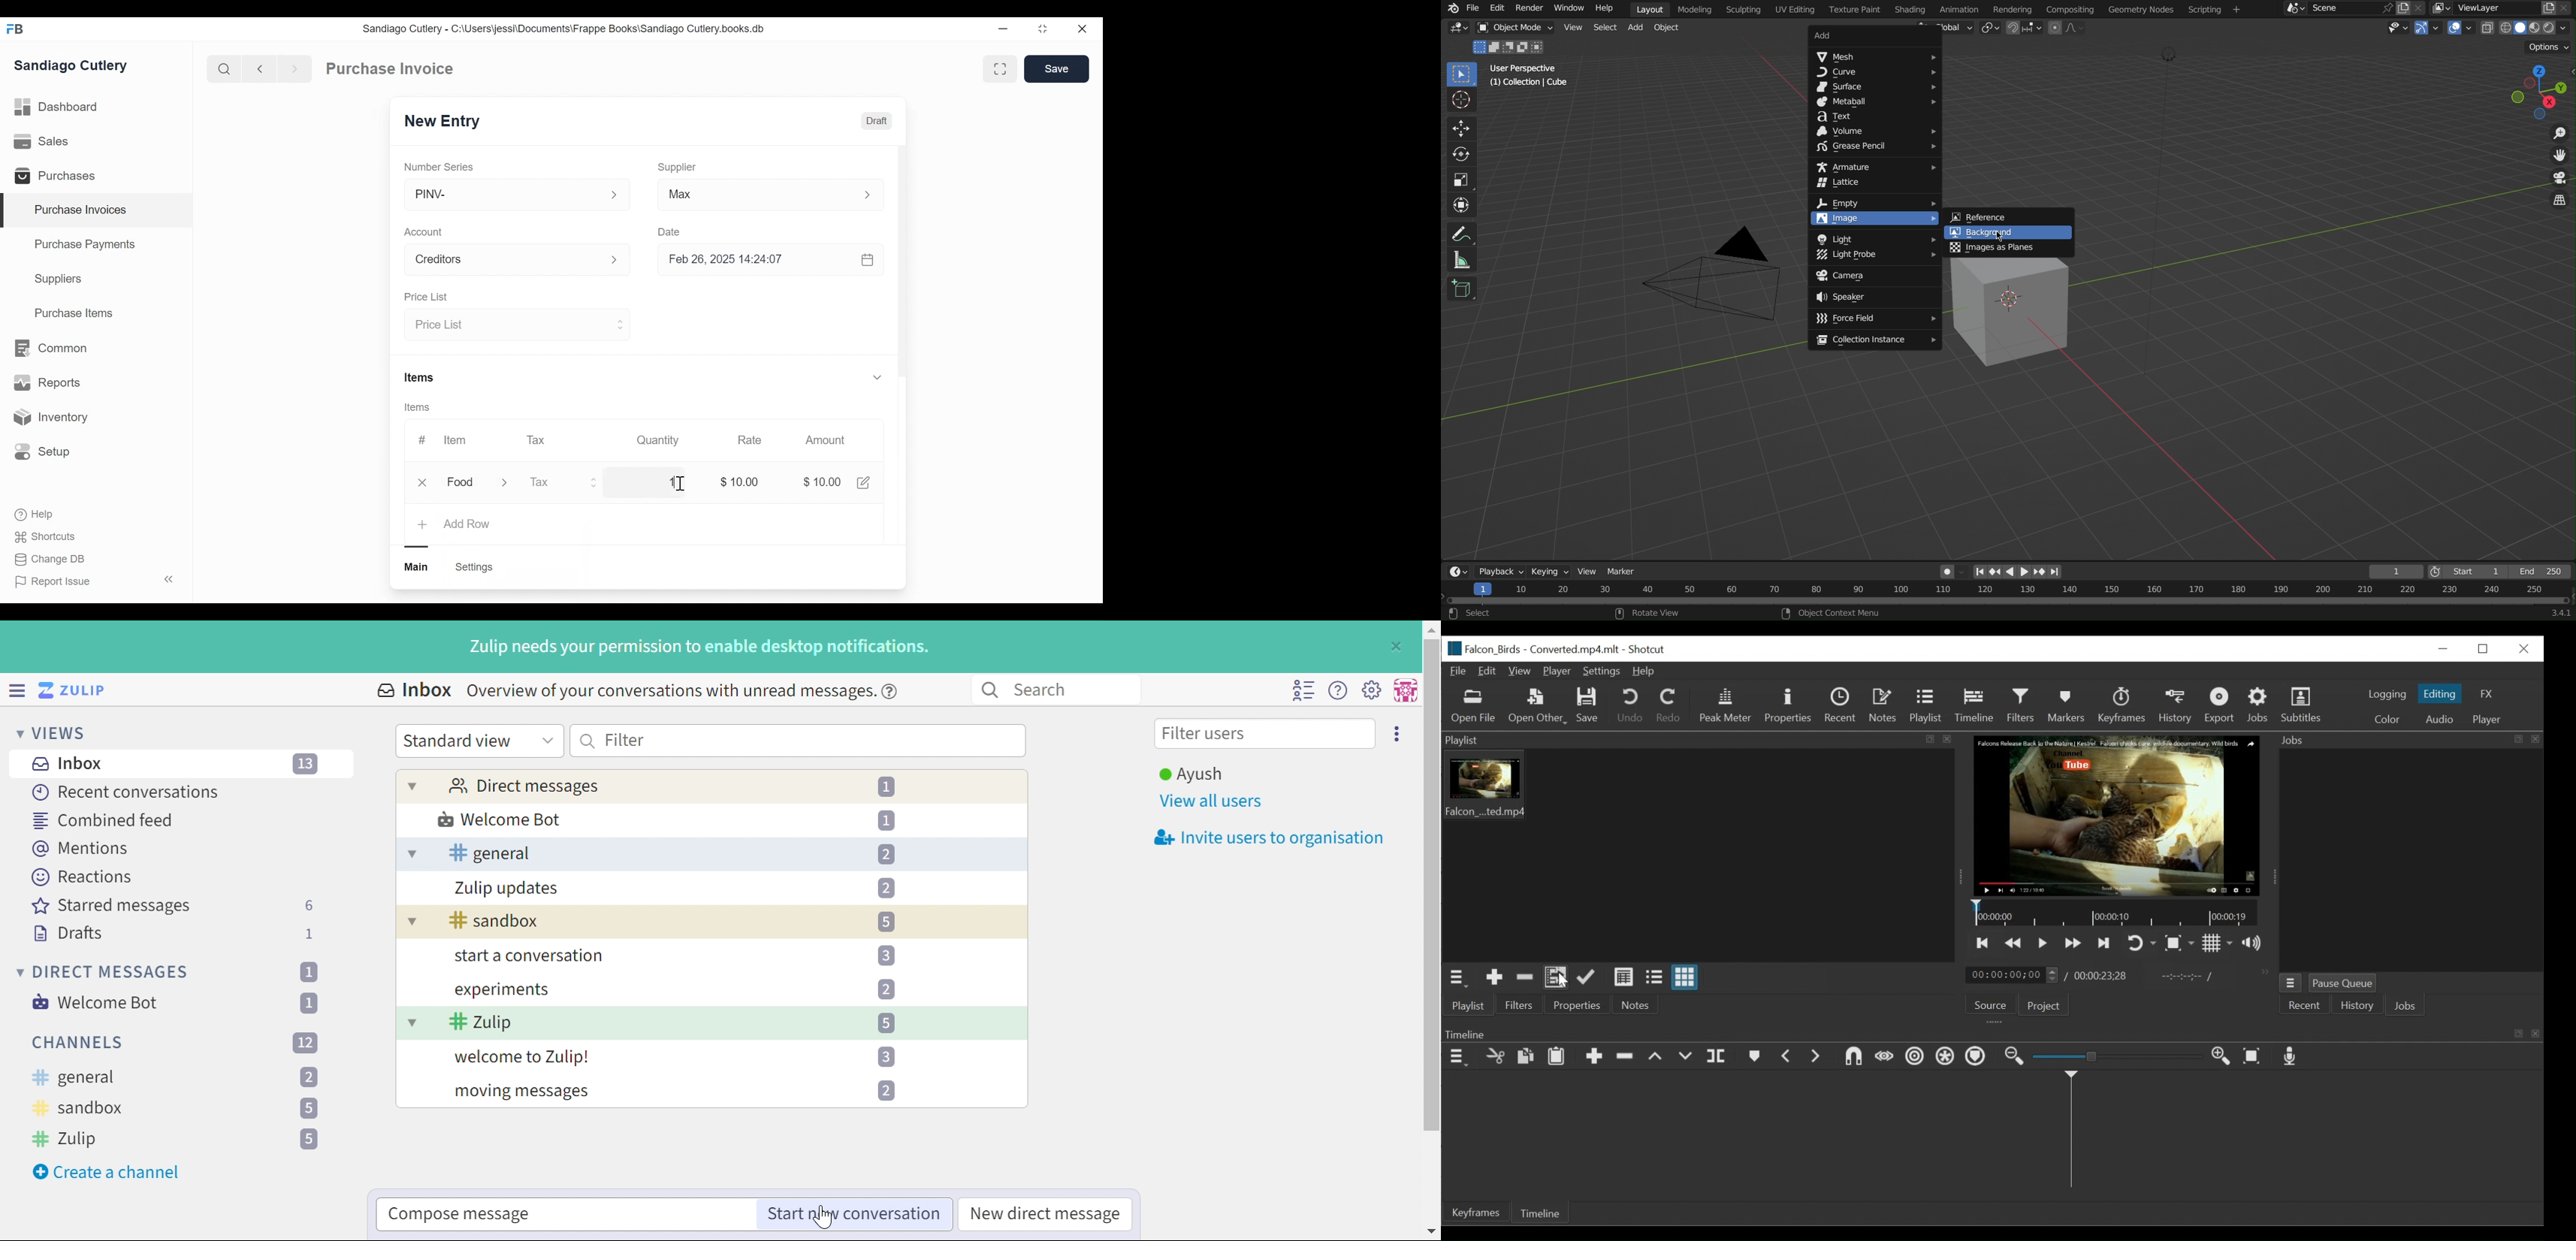 This screenshot has width=2576, height=1260. What do you see at coordinates (2122, 706) in the screenshot?
I see `Keyframes` at bounding box center [2122, 706].